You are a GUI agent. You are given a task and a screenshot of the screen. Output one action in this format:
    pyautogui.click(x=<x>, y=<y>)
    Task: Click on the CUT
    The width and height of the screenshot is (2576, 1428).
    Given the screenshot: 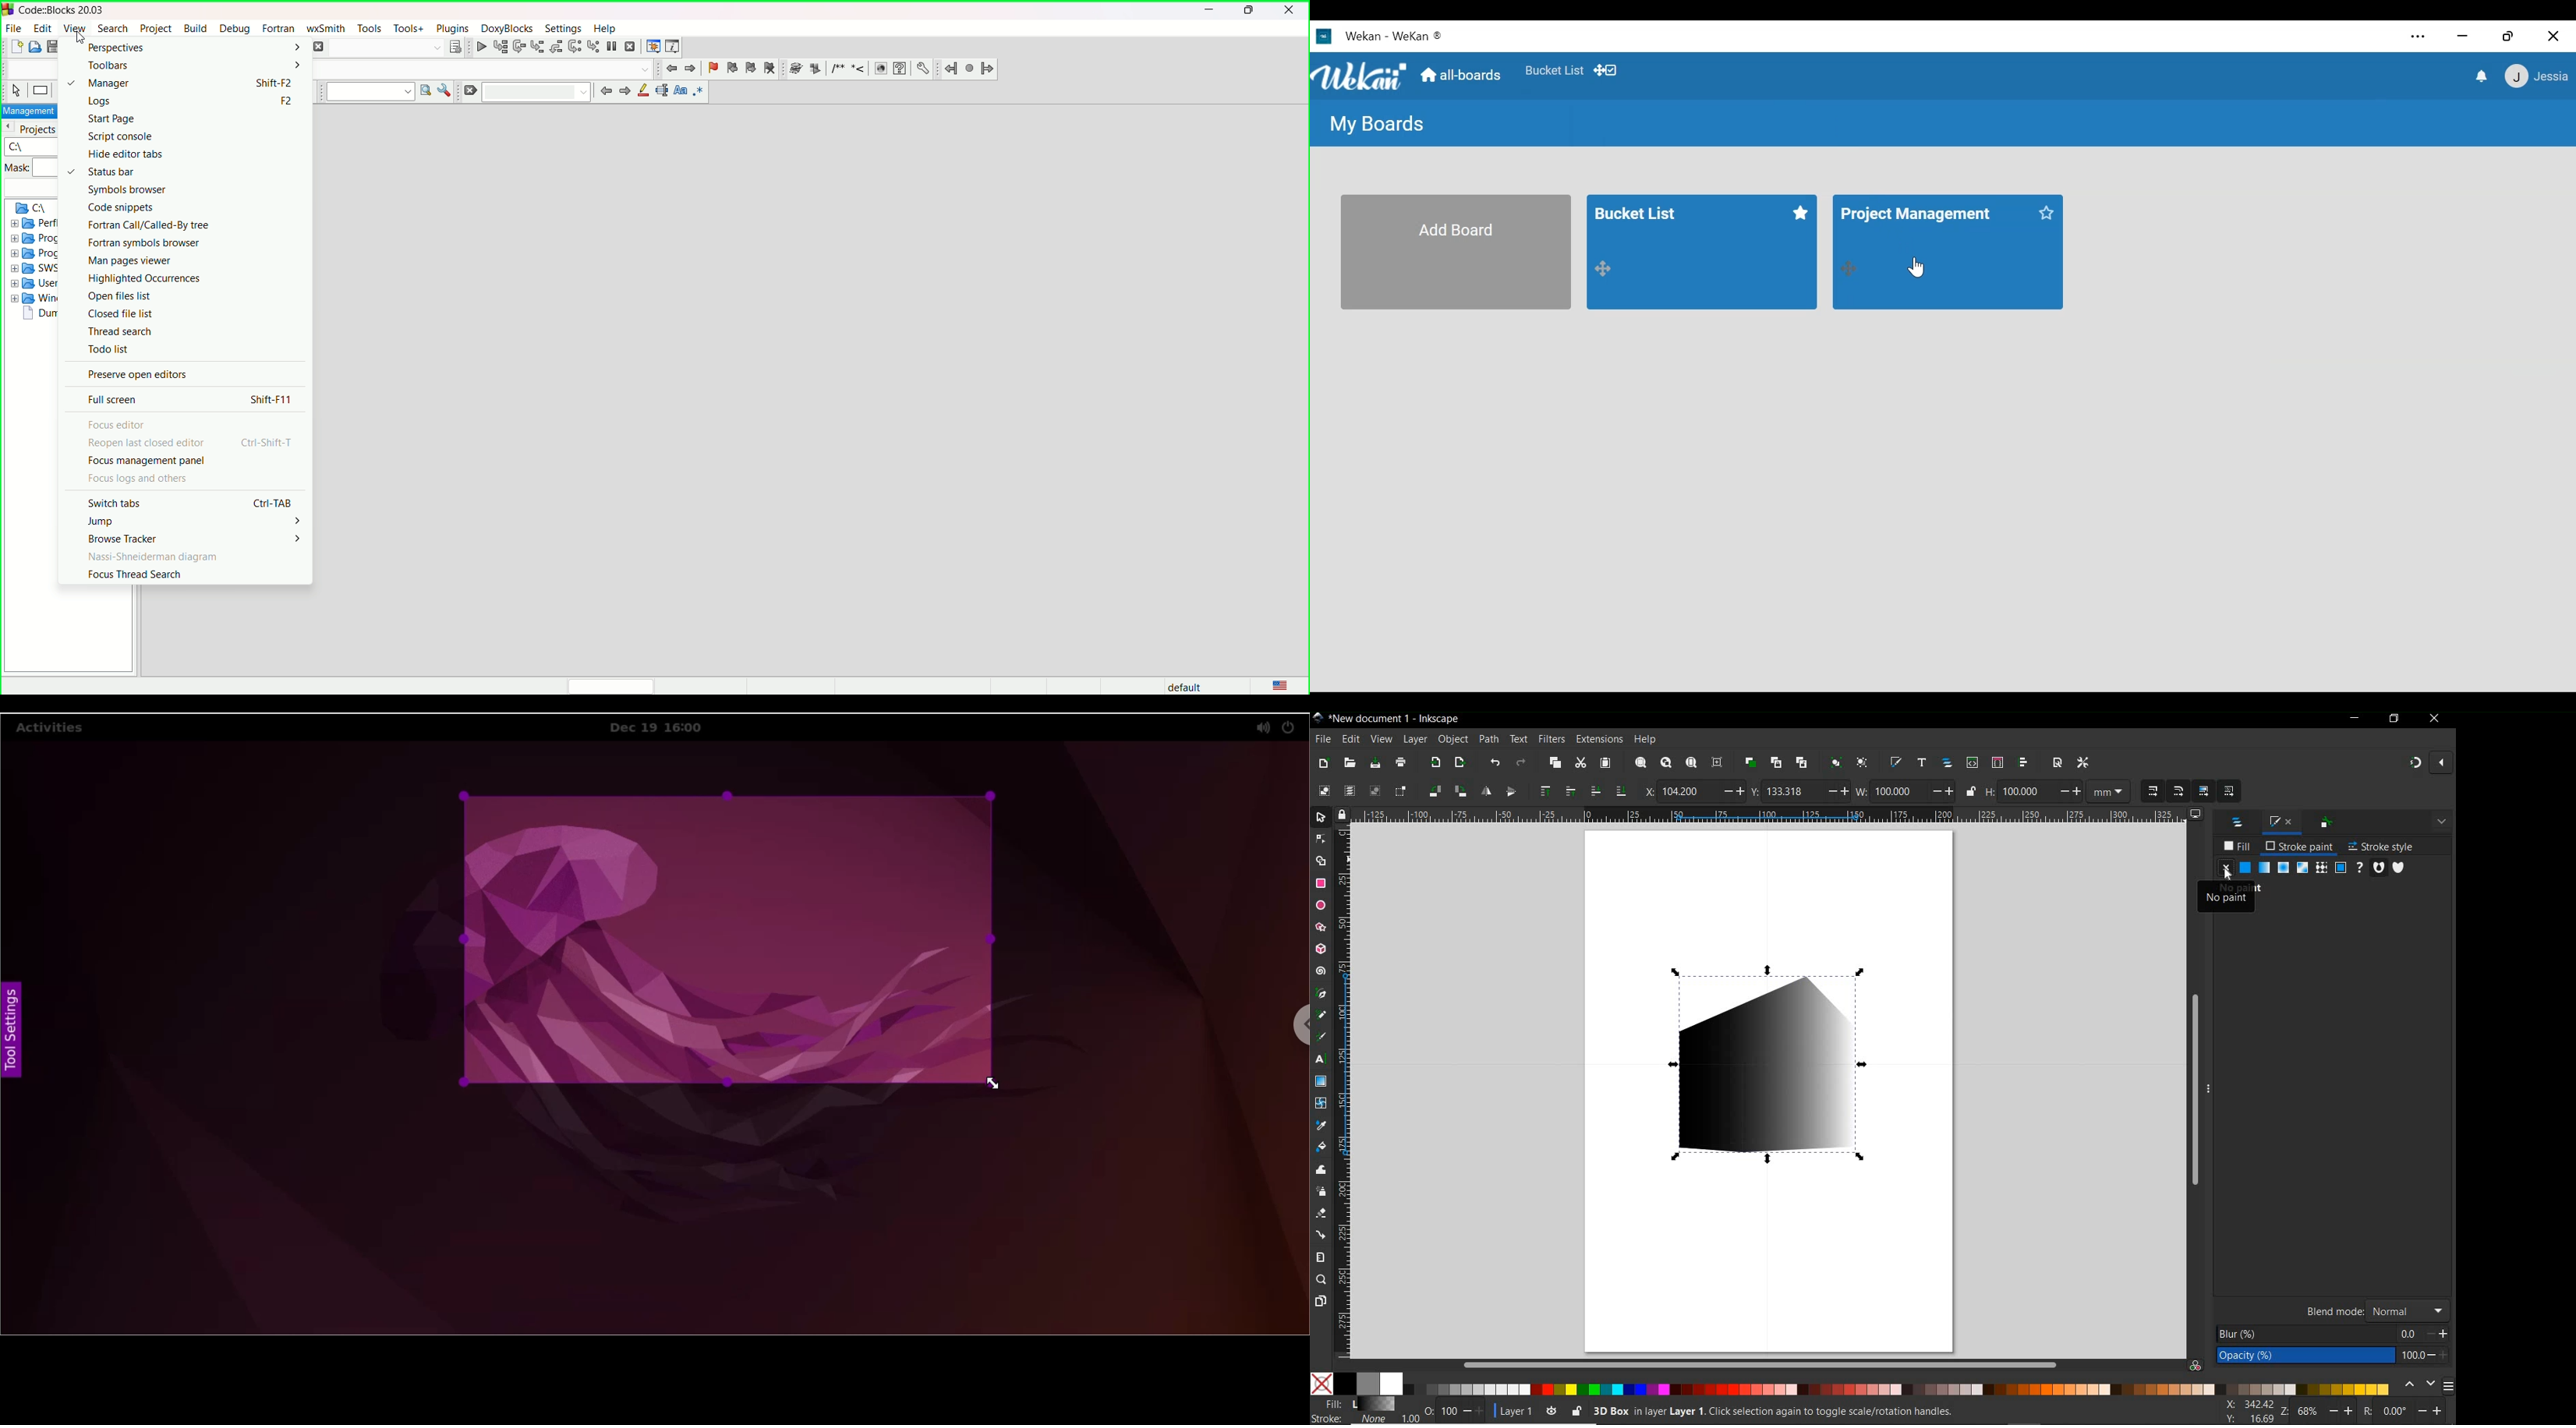 What is the action you would take?
    pyautogui.click(x=1581, y=764)
    